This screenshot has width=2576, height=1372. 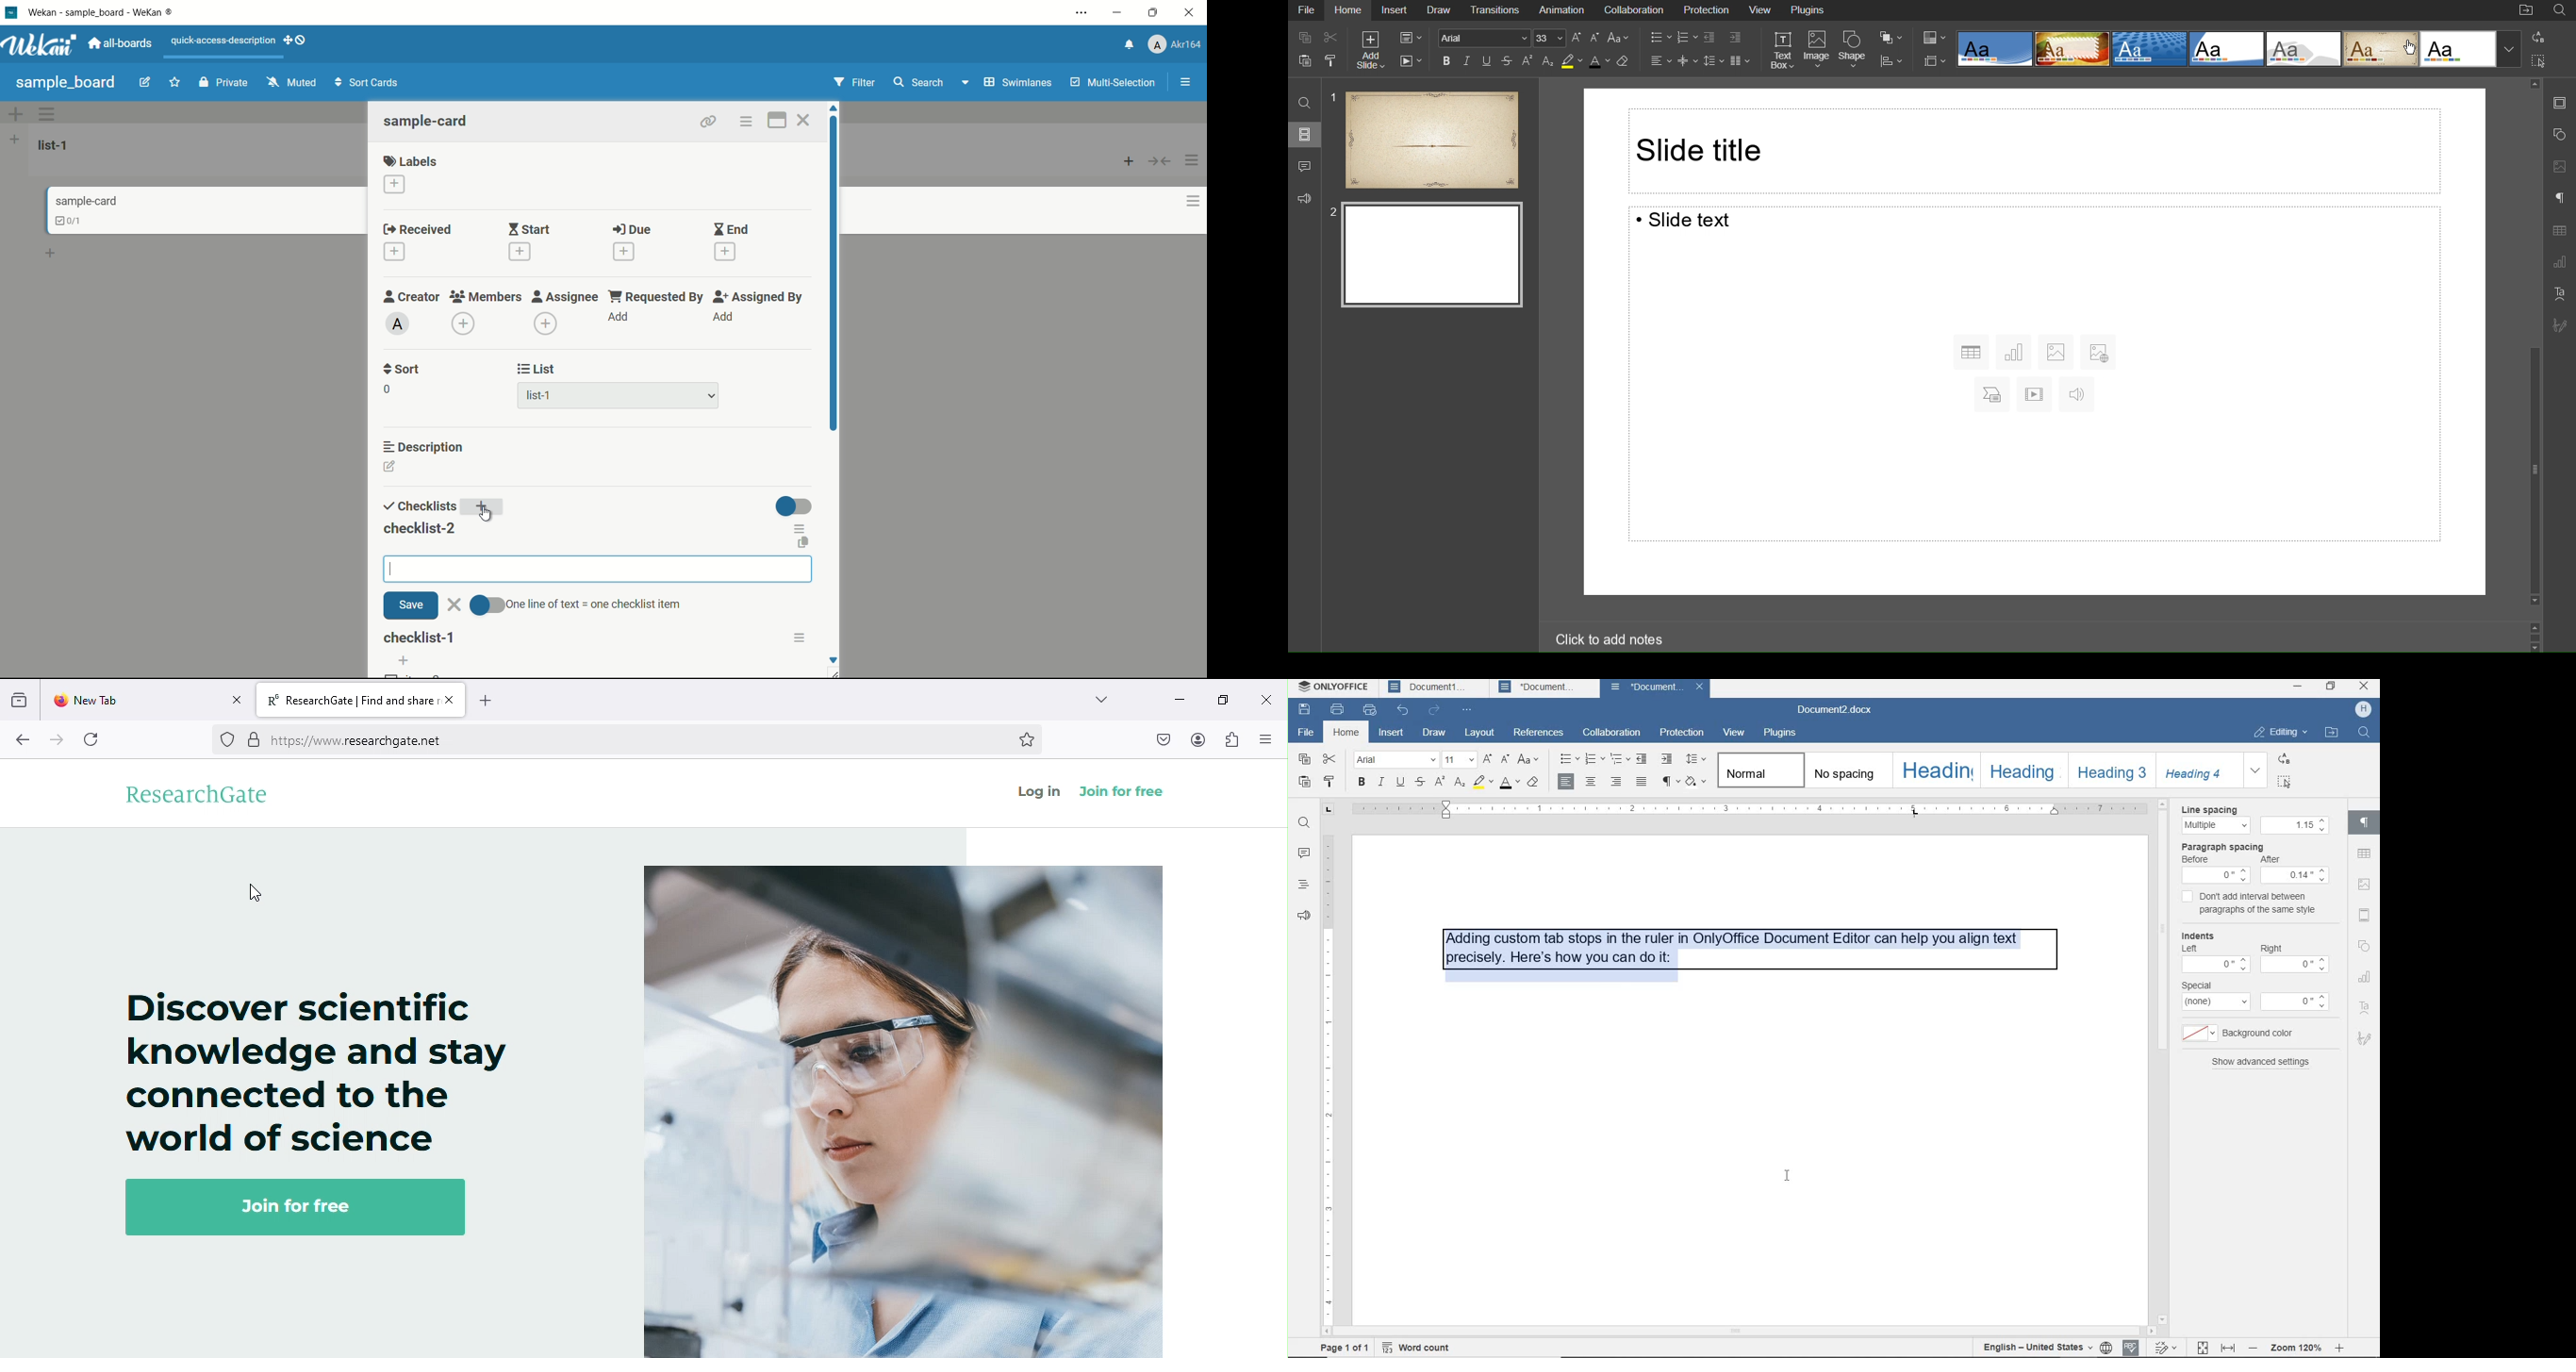 What do you see at coordinates (1762, 11) in the screenshot?
I see `View` at bounding box center [1762, 11].